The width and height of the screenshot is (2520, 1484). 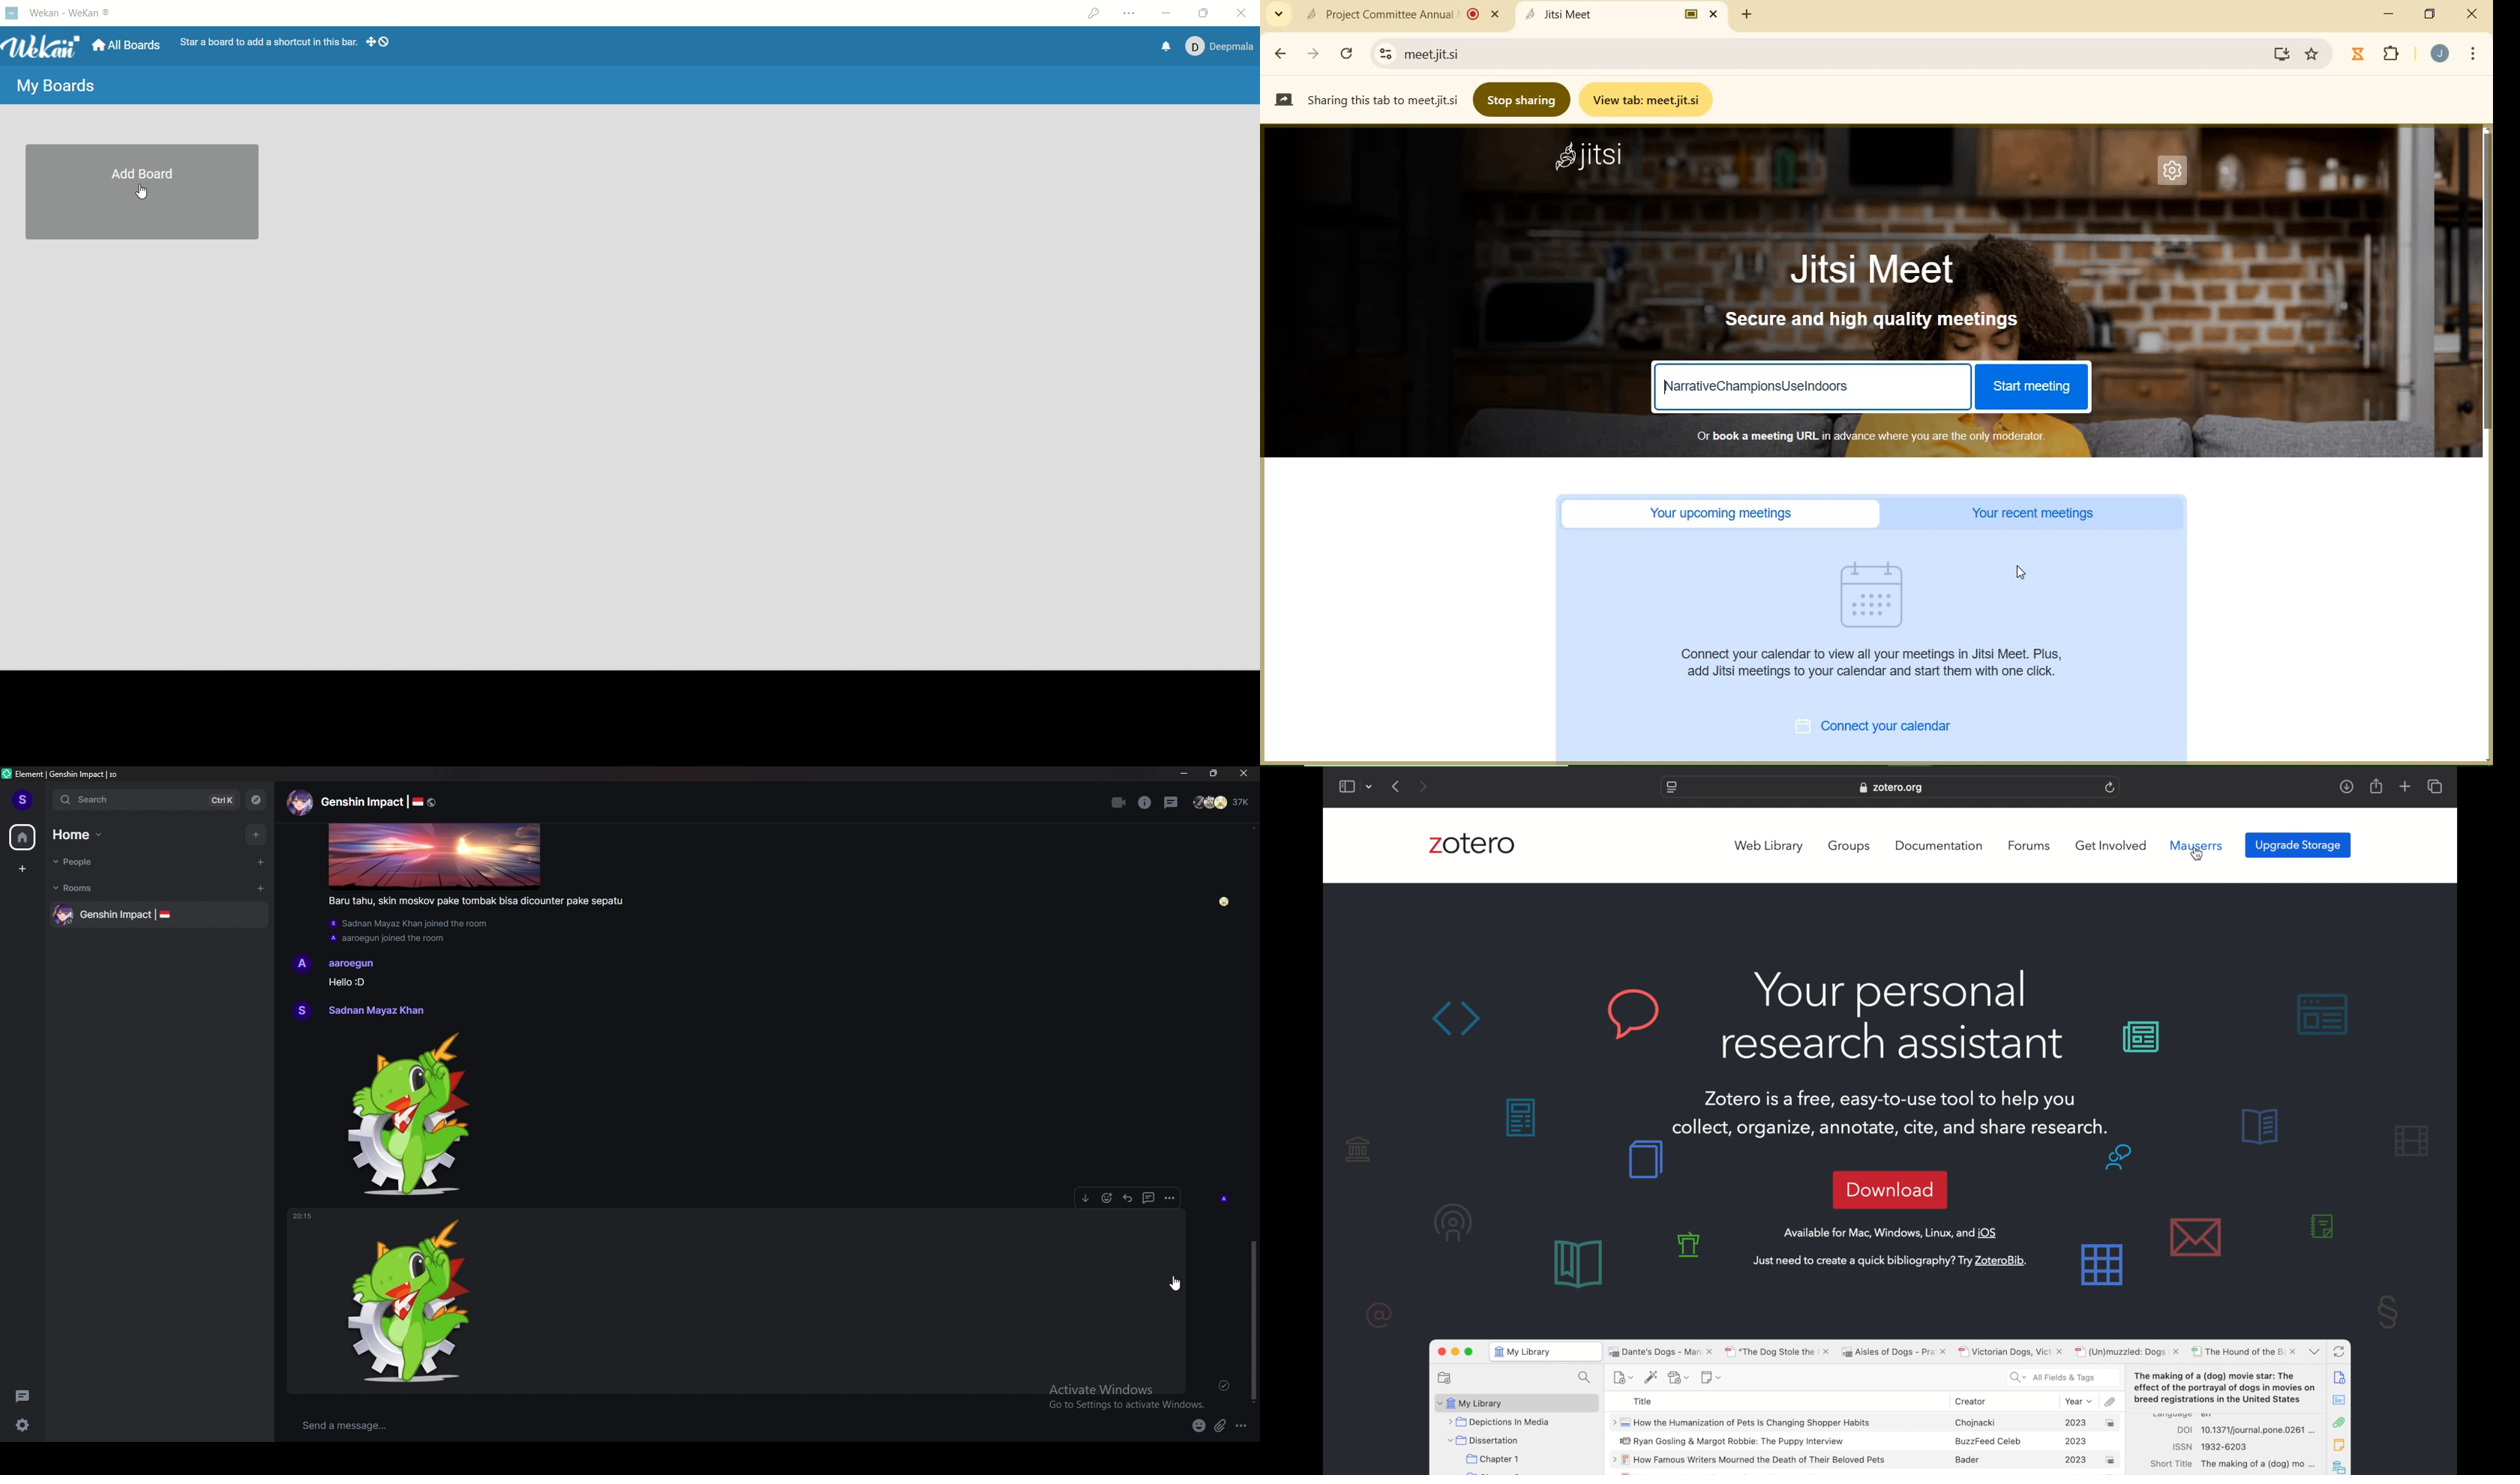 What do you see at coordinates (368, 43) in the screenshot?
I see `show-desktop-drag-handles` at bounding box center [368, 43].